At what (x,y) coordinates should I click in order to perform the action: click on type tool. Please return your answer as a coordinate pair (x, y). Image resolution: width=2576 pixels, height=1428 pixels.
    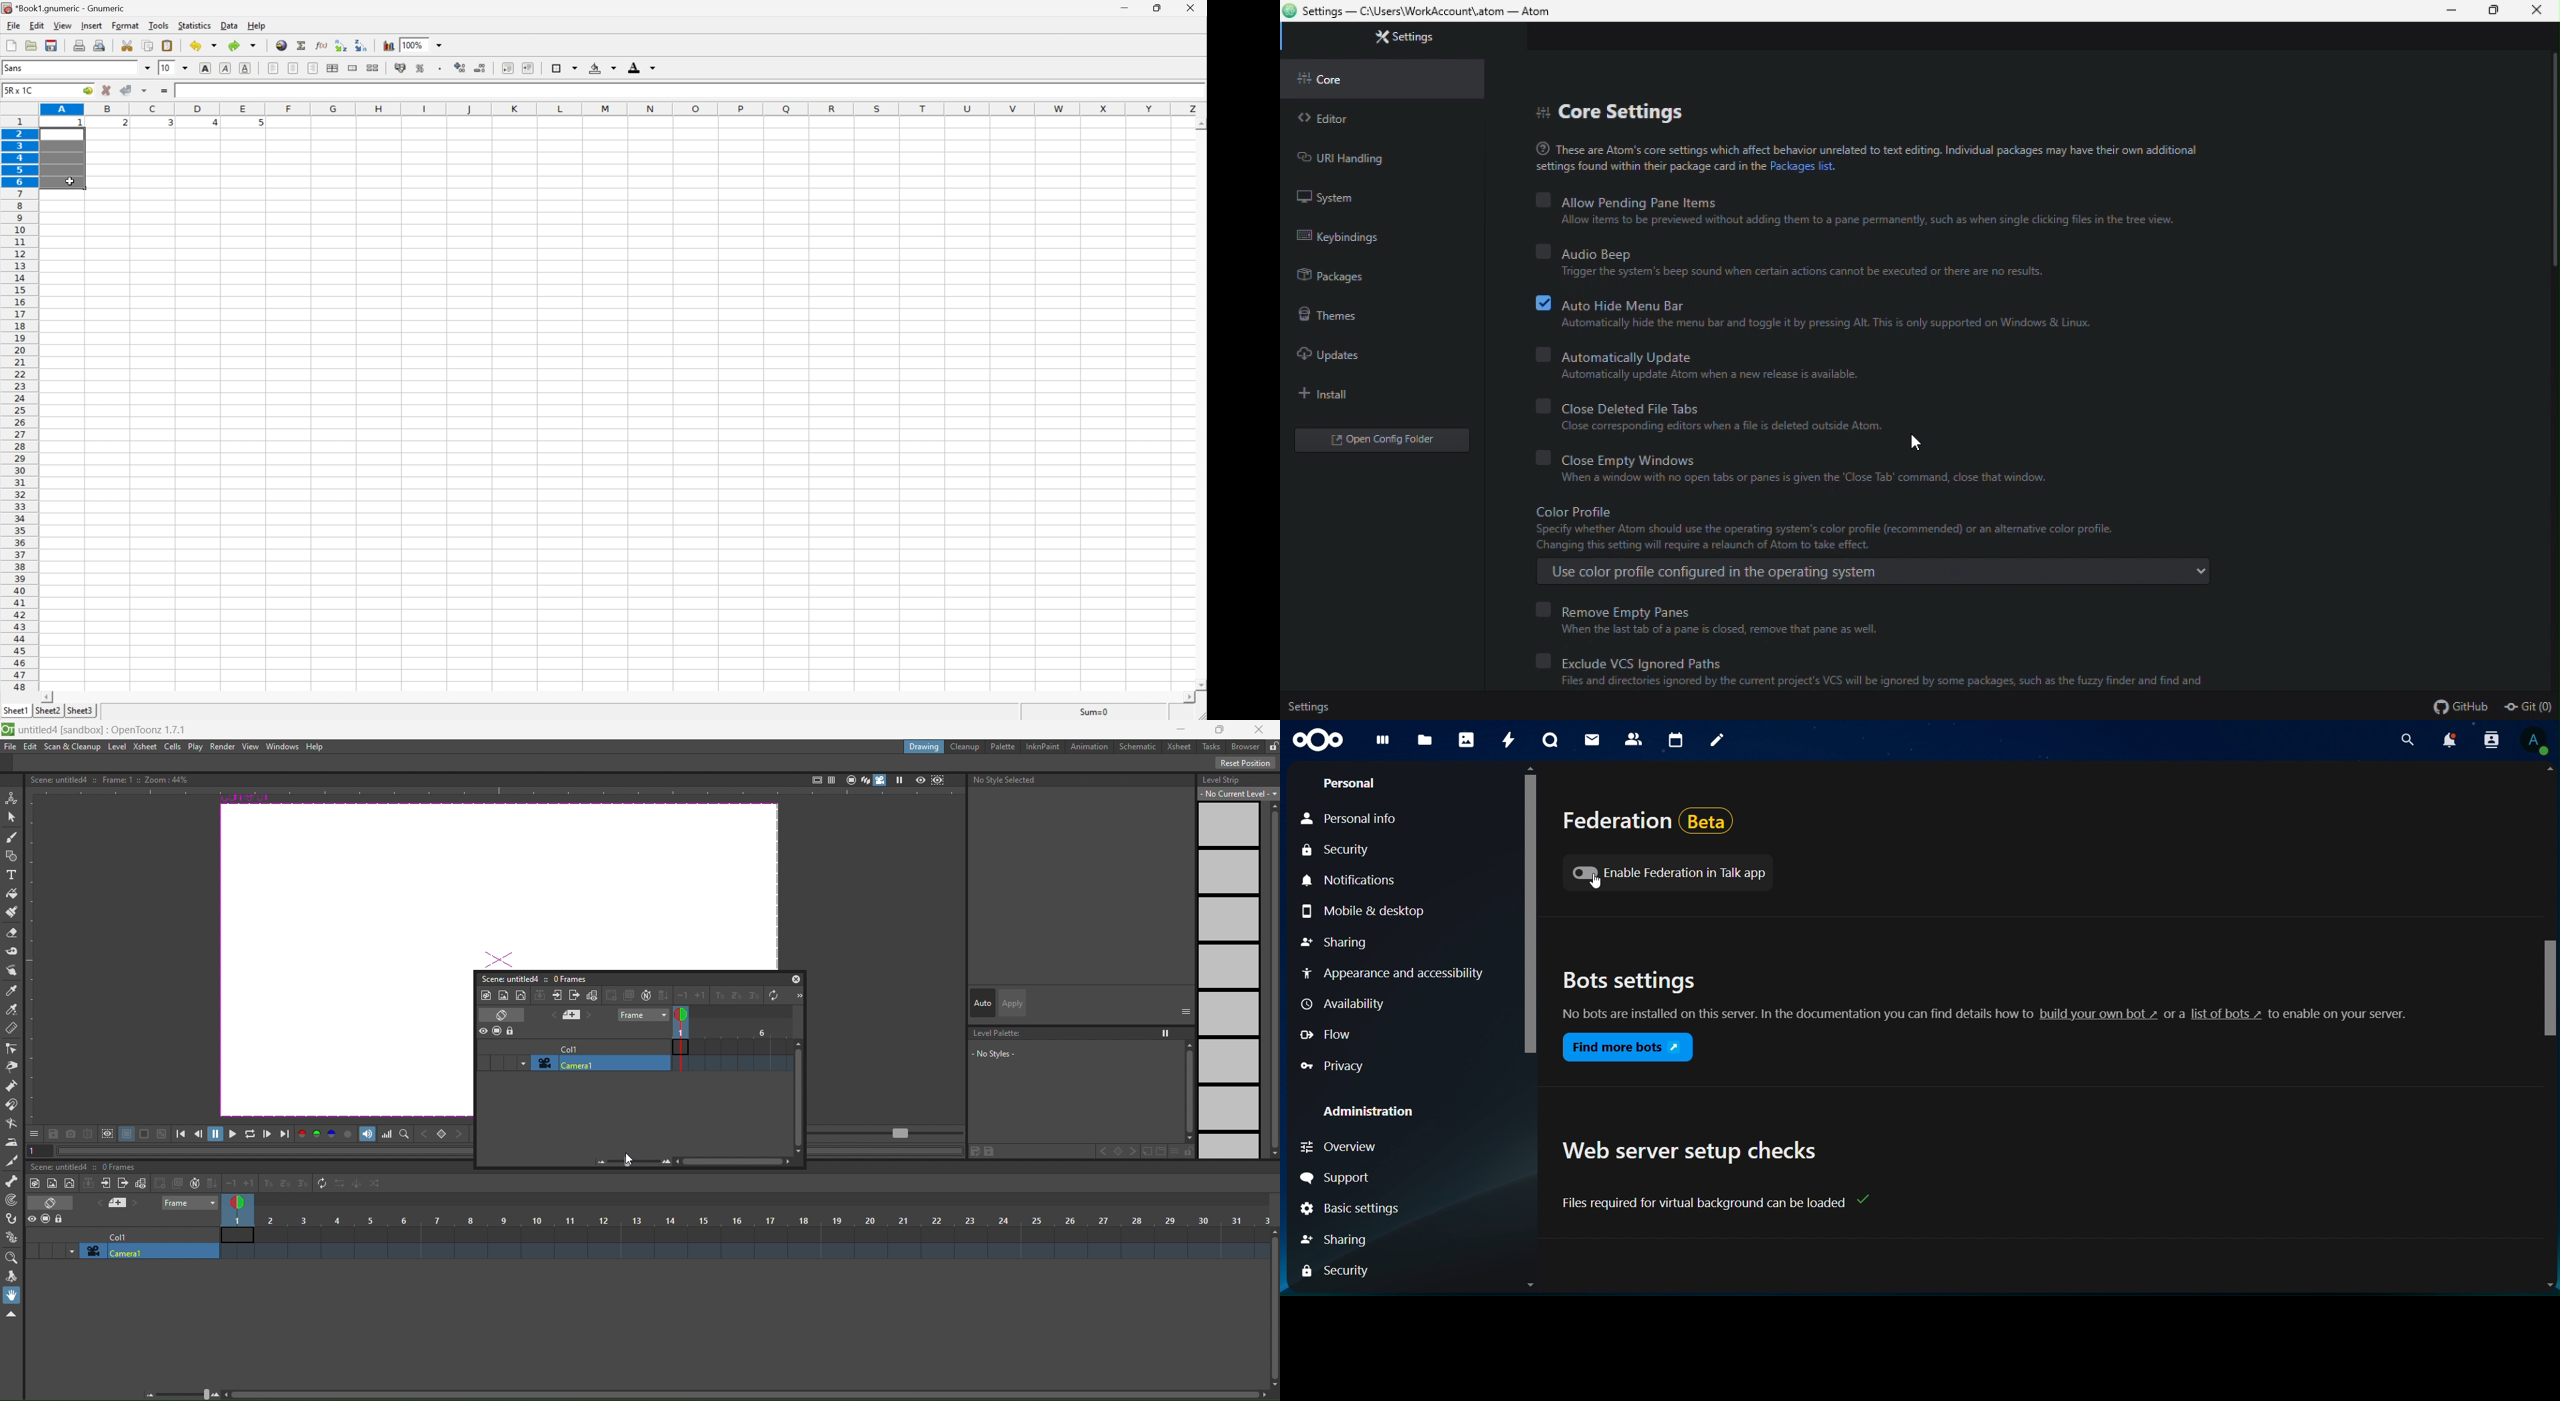
    Looking at the image, I should click on (11, 877).